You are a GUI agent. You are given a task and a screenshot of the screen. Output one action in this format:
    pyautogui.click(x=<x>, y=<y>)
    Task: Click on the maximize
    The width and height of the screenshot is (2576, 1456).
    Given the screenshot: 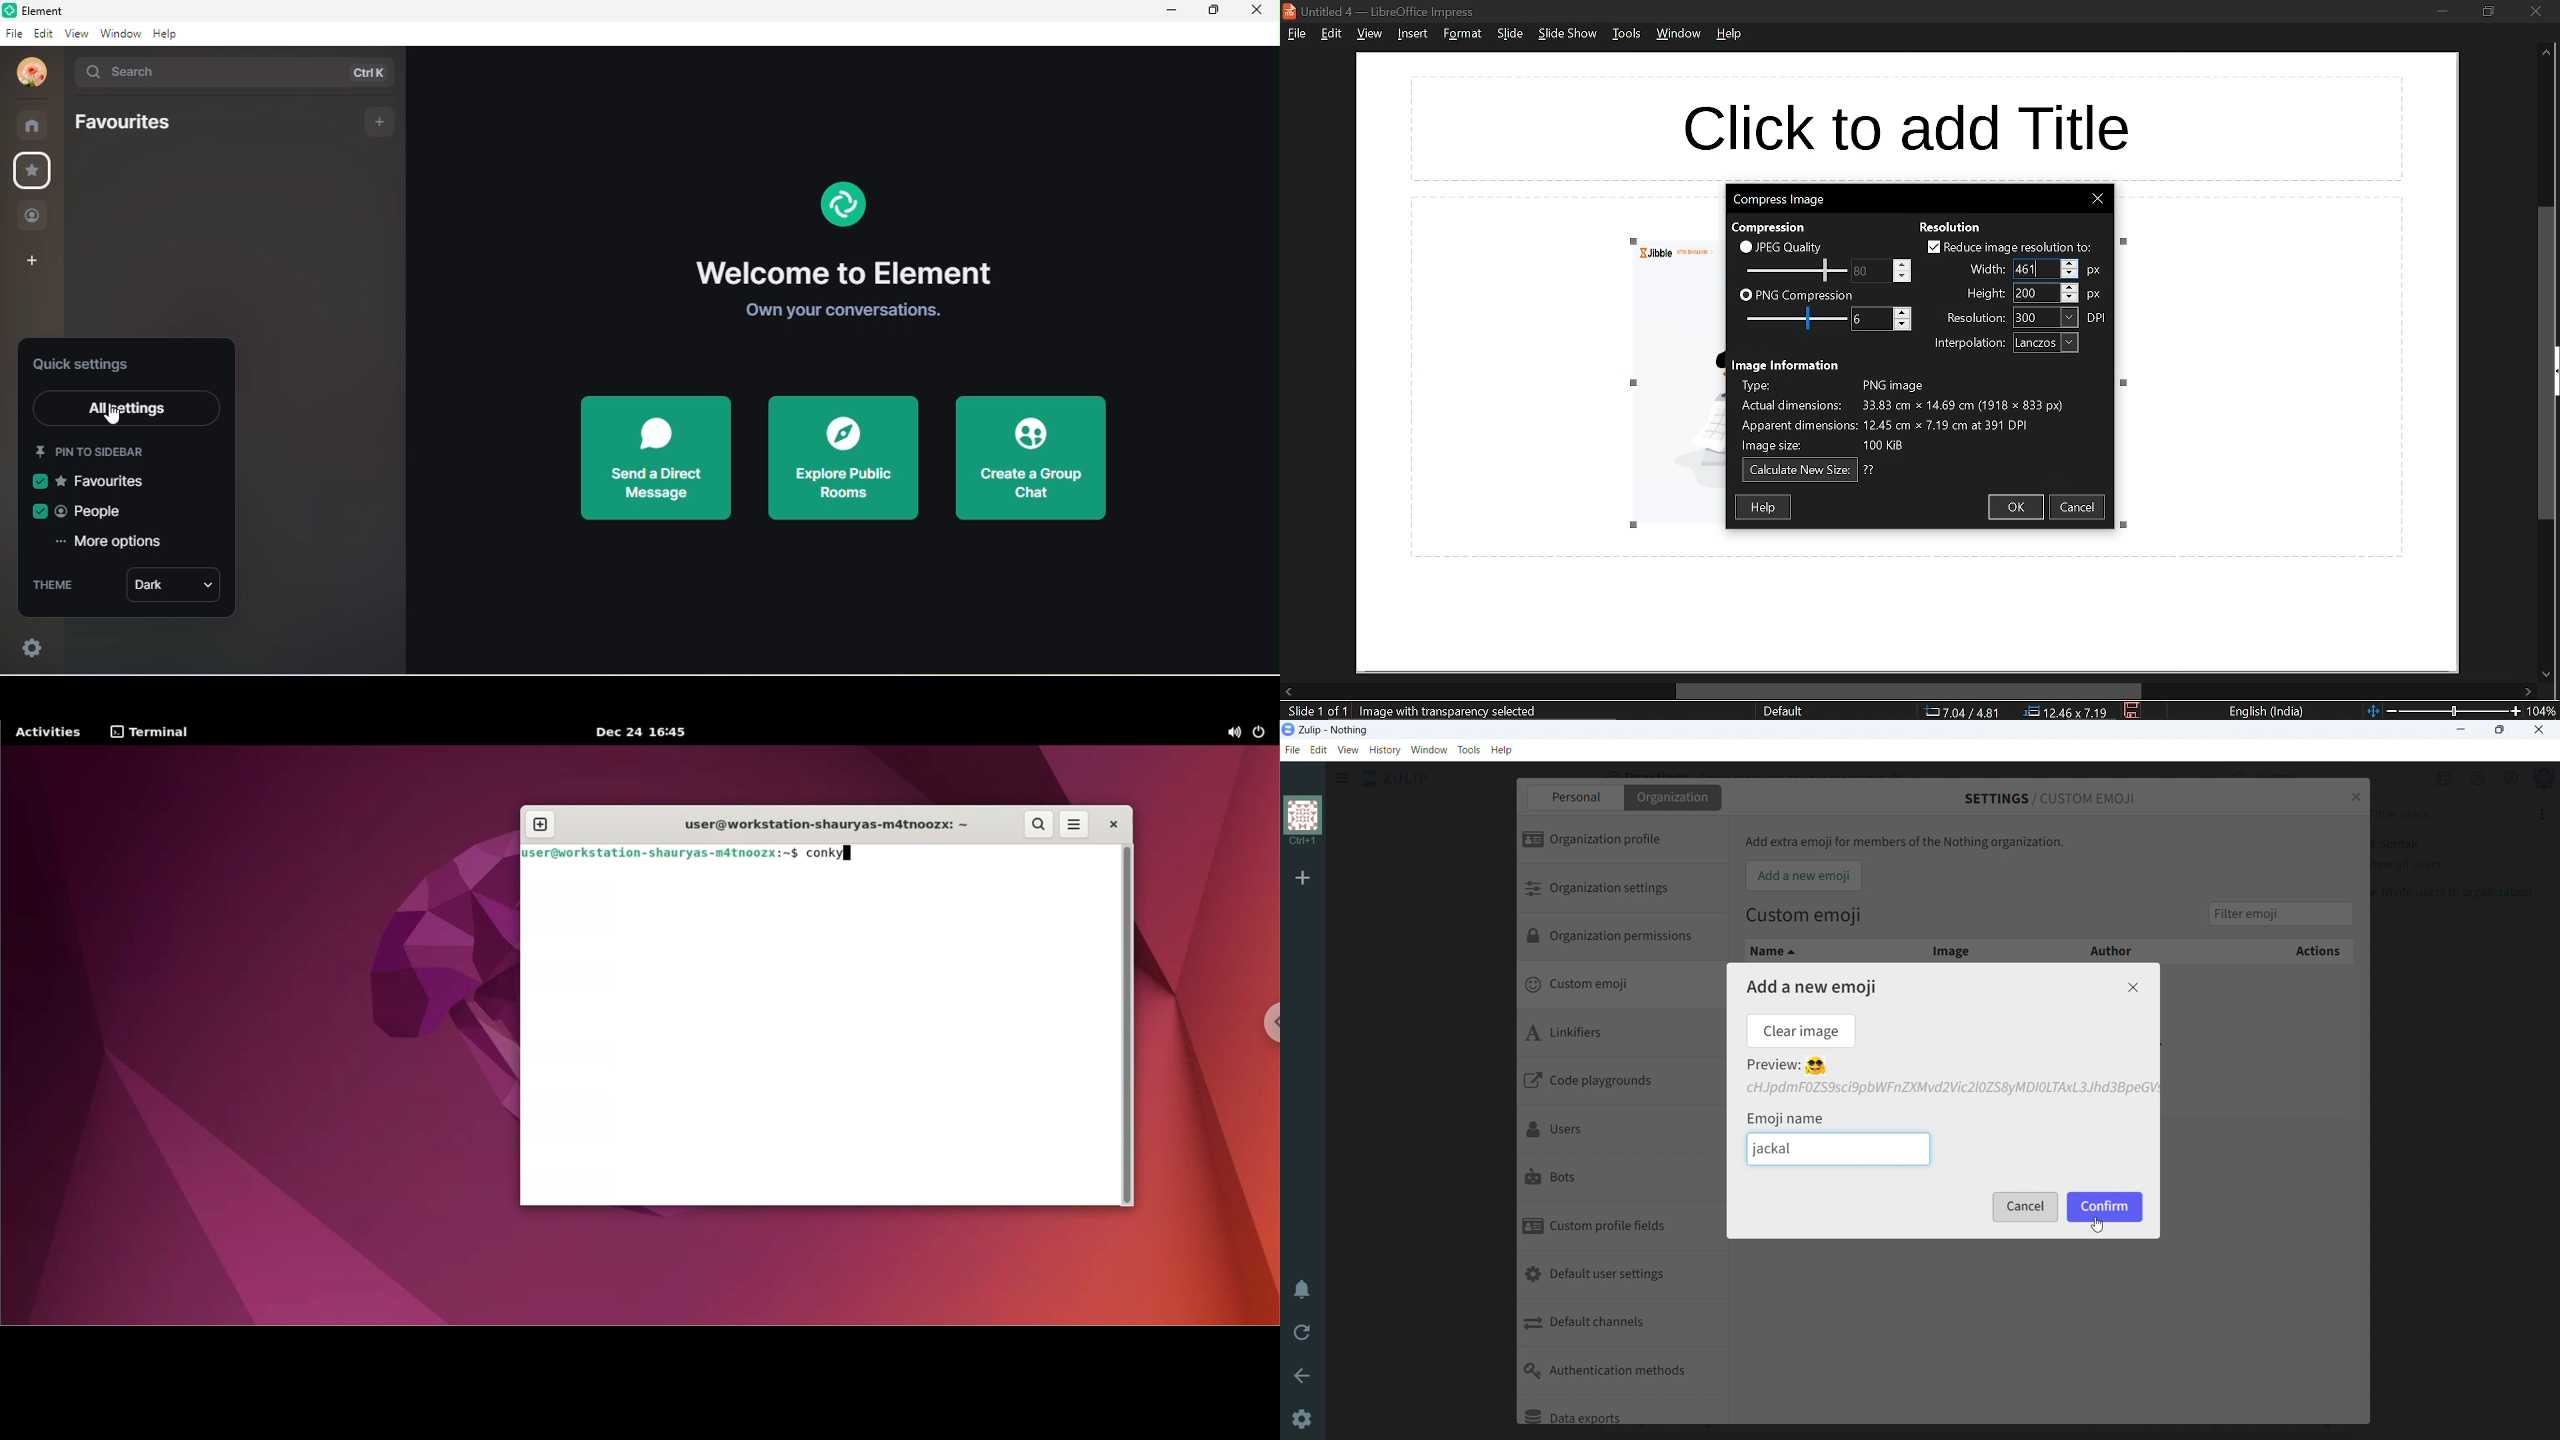 What is the action you would take?
    pyautogui.click(x=1213, y=13)
    